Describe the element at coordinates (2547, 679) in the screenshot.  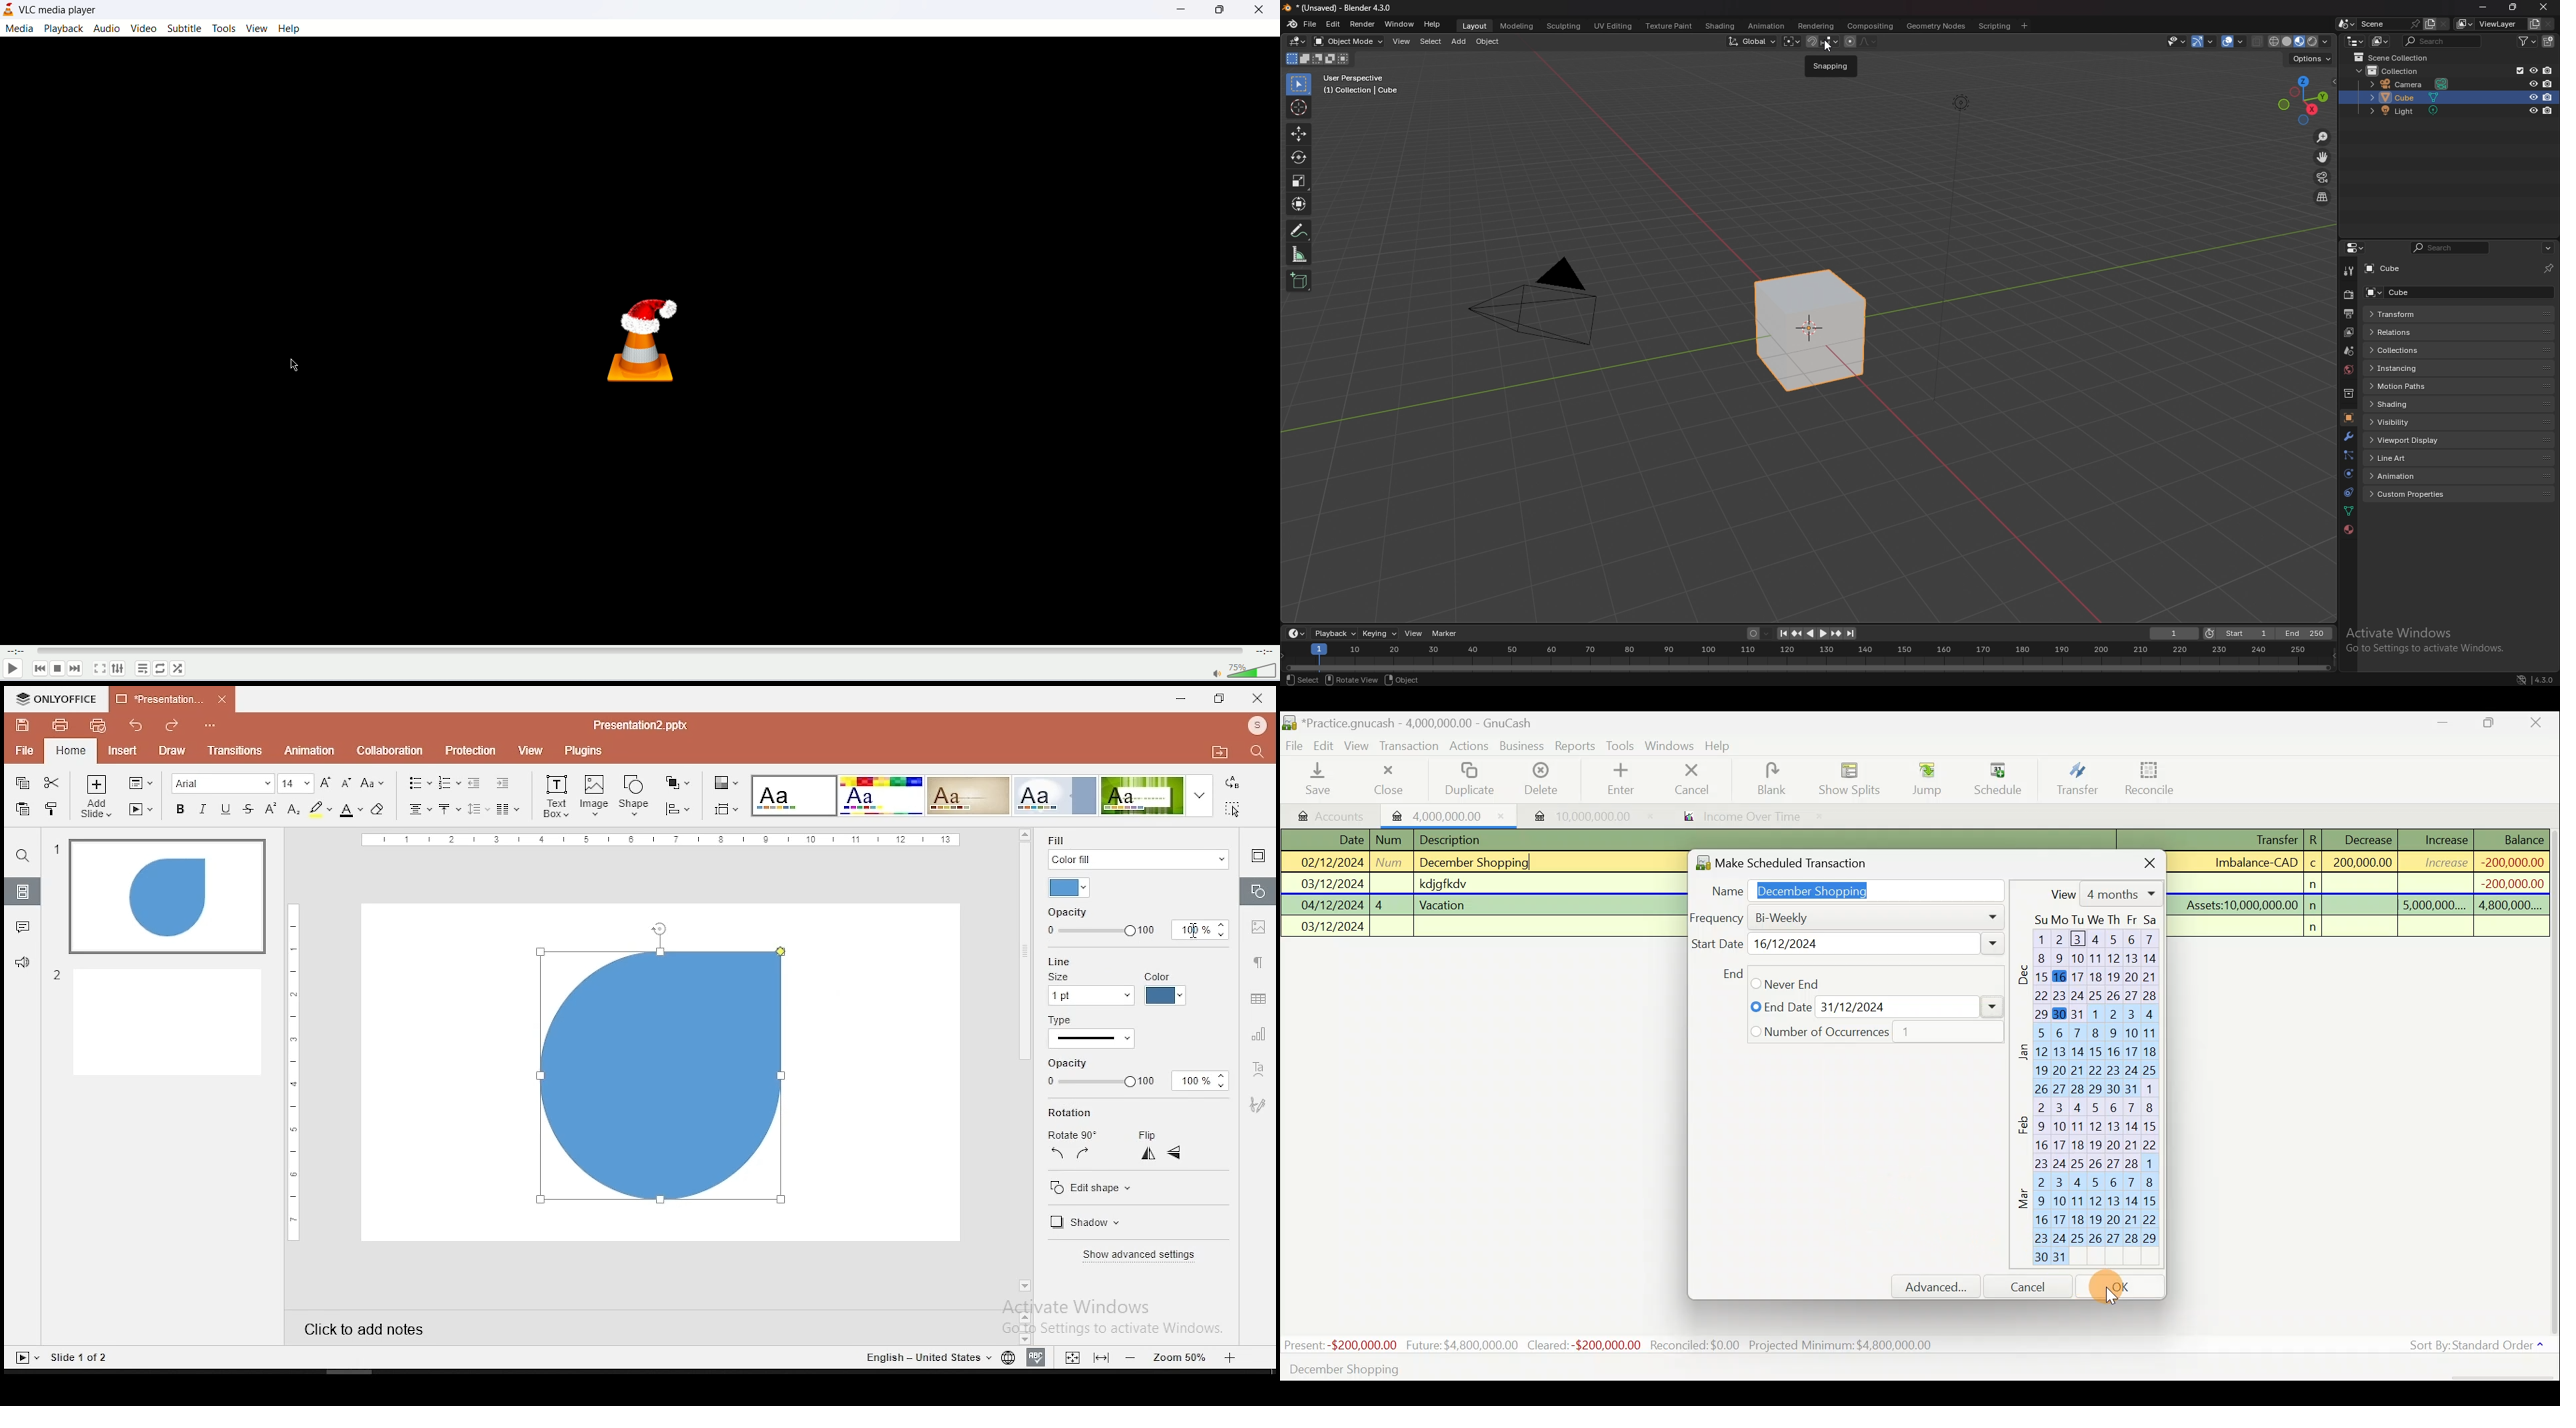
I see `version` at that location.